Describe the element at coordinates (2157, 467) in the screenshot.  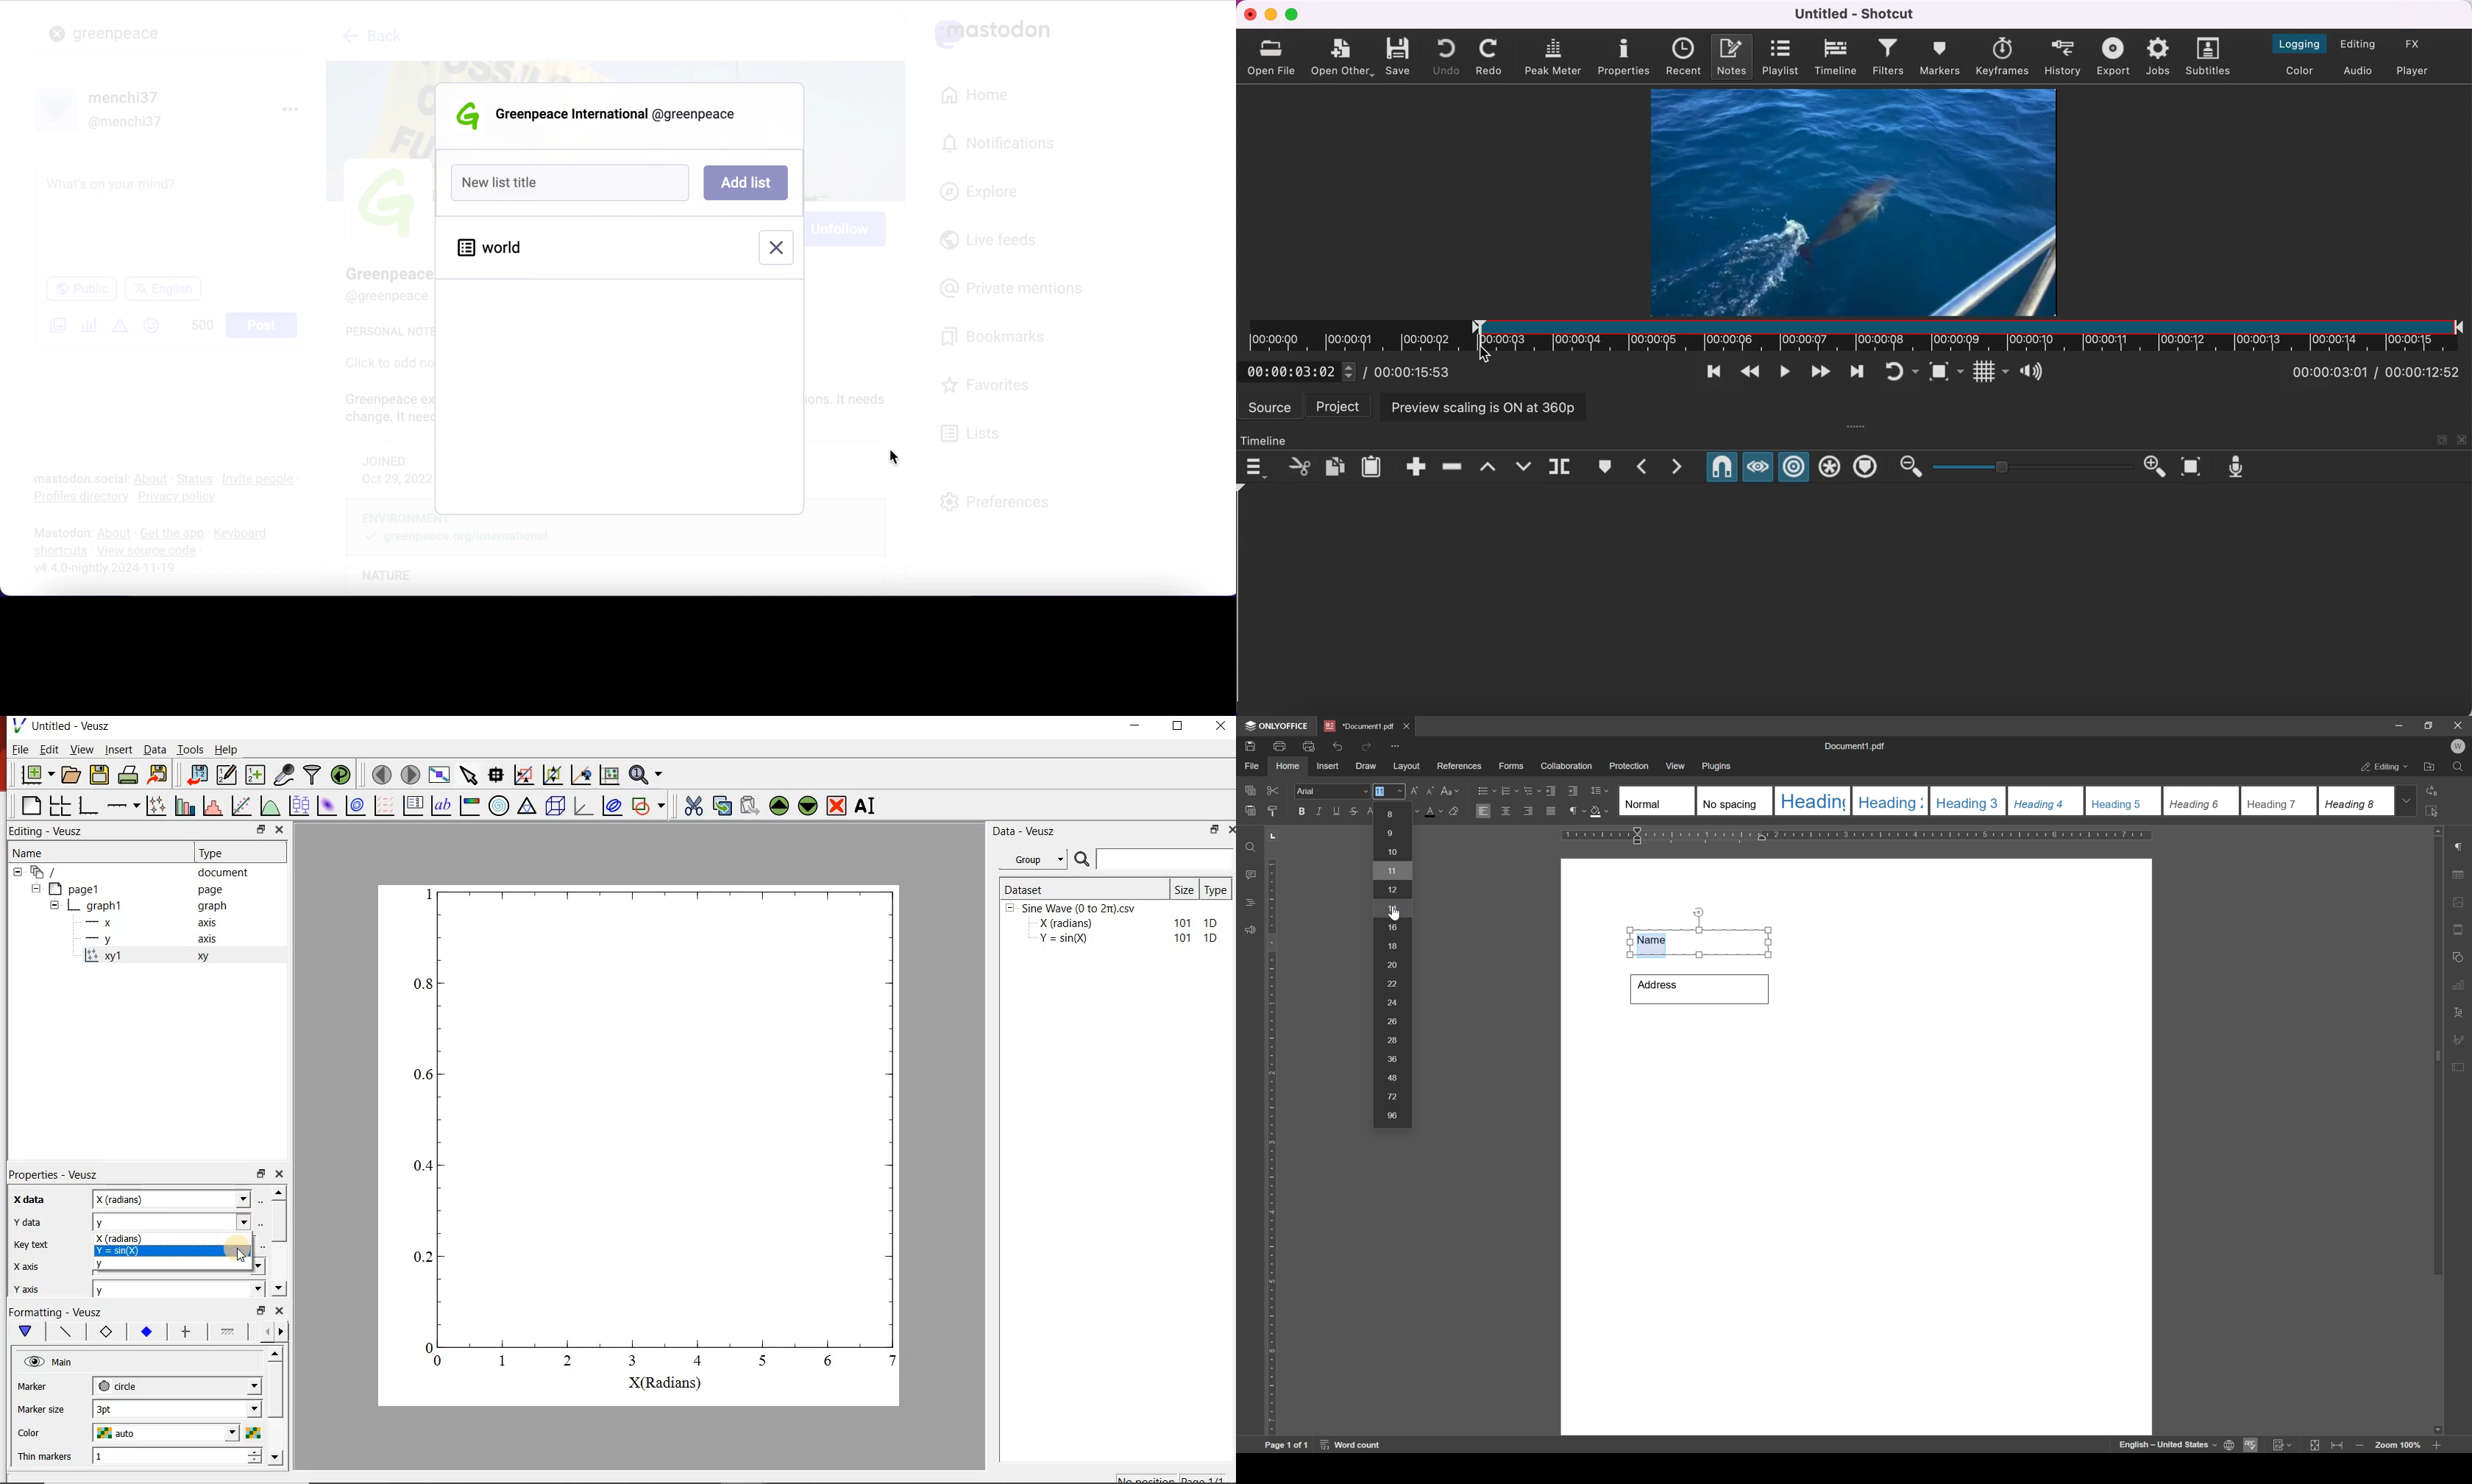
I see `zoom in` at that location.